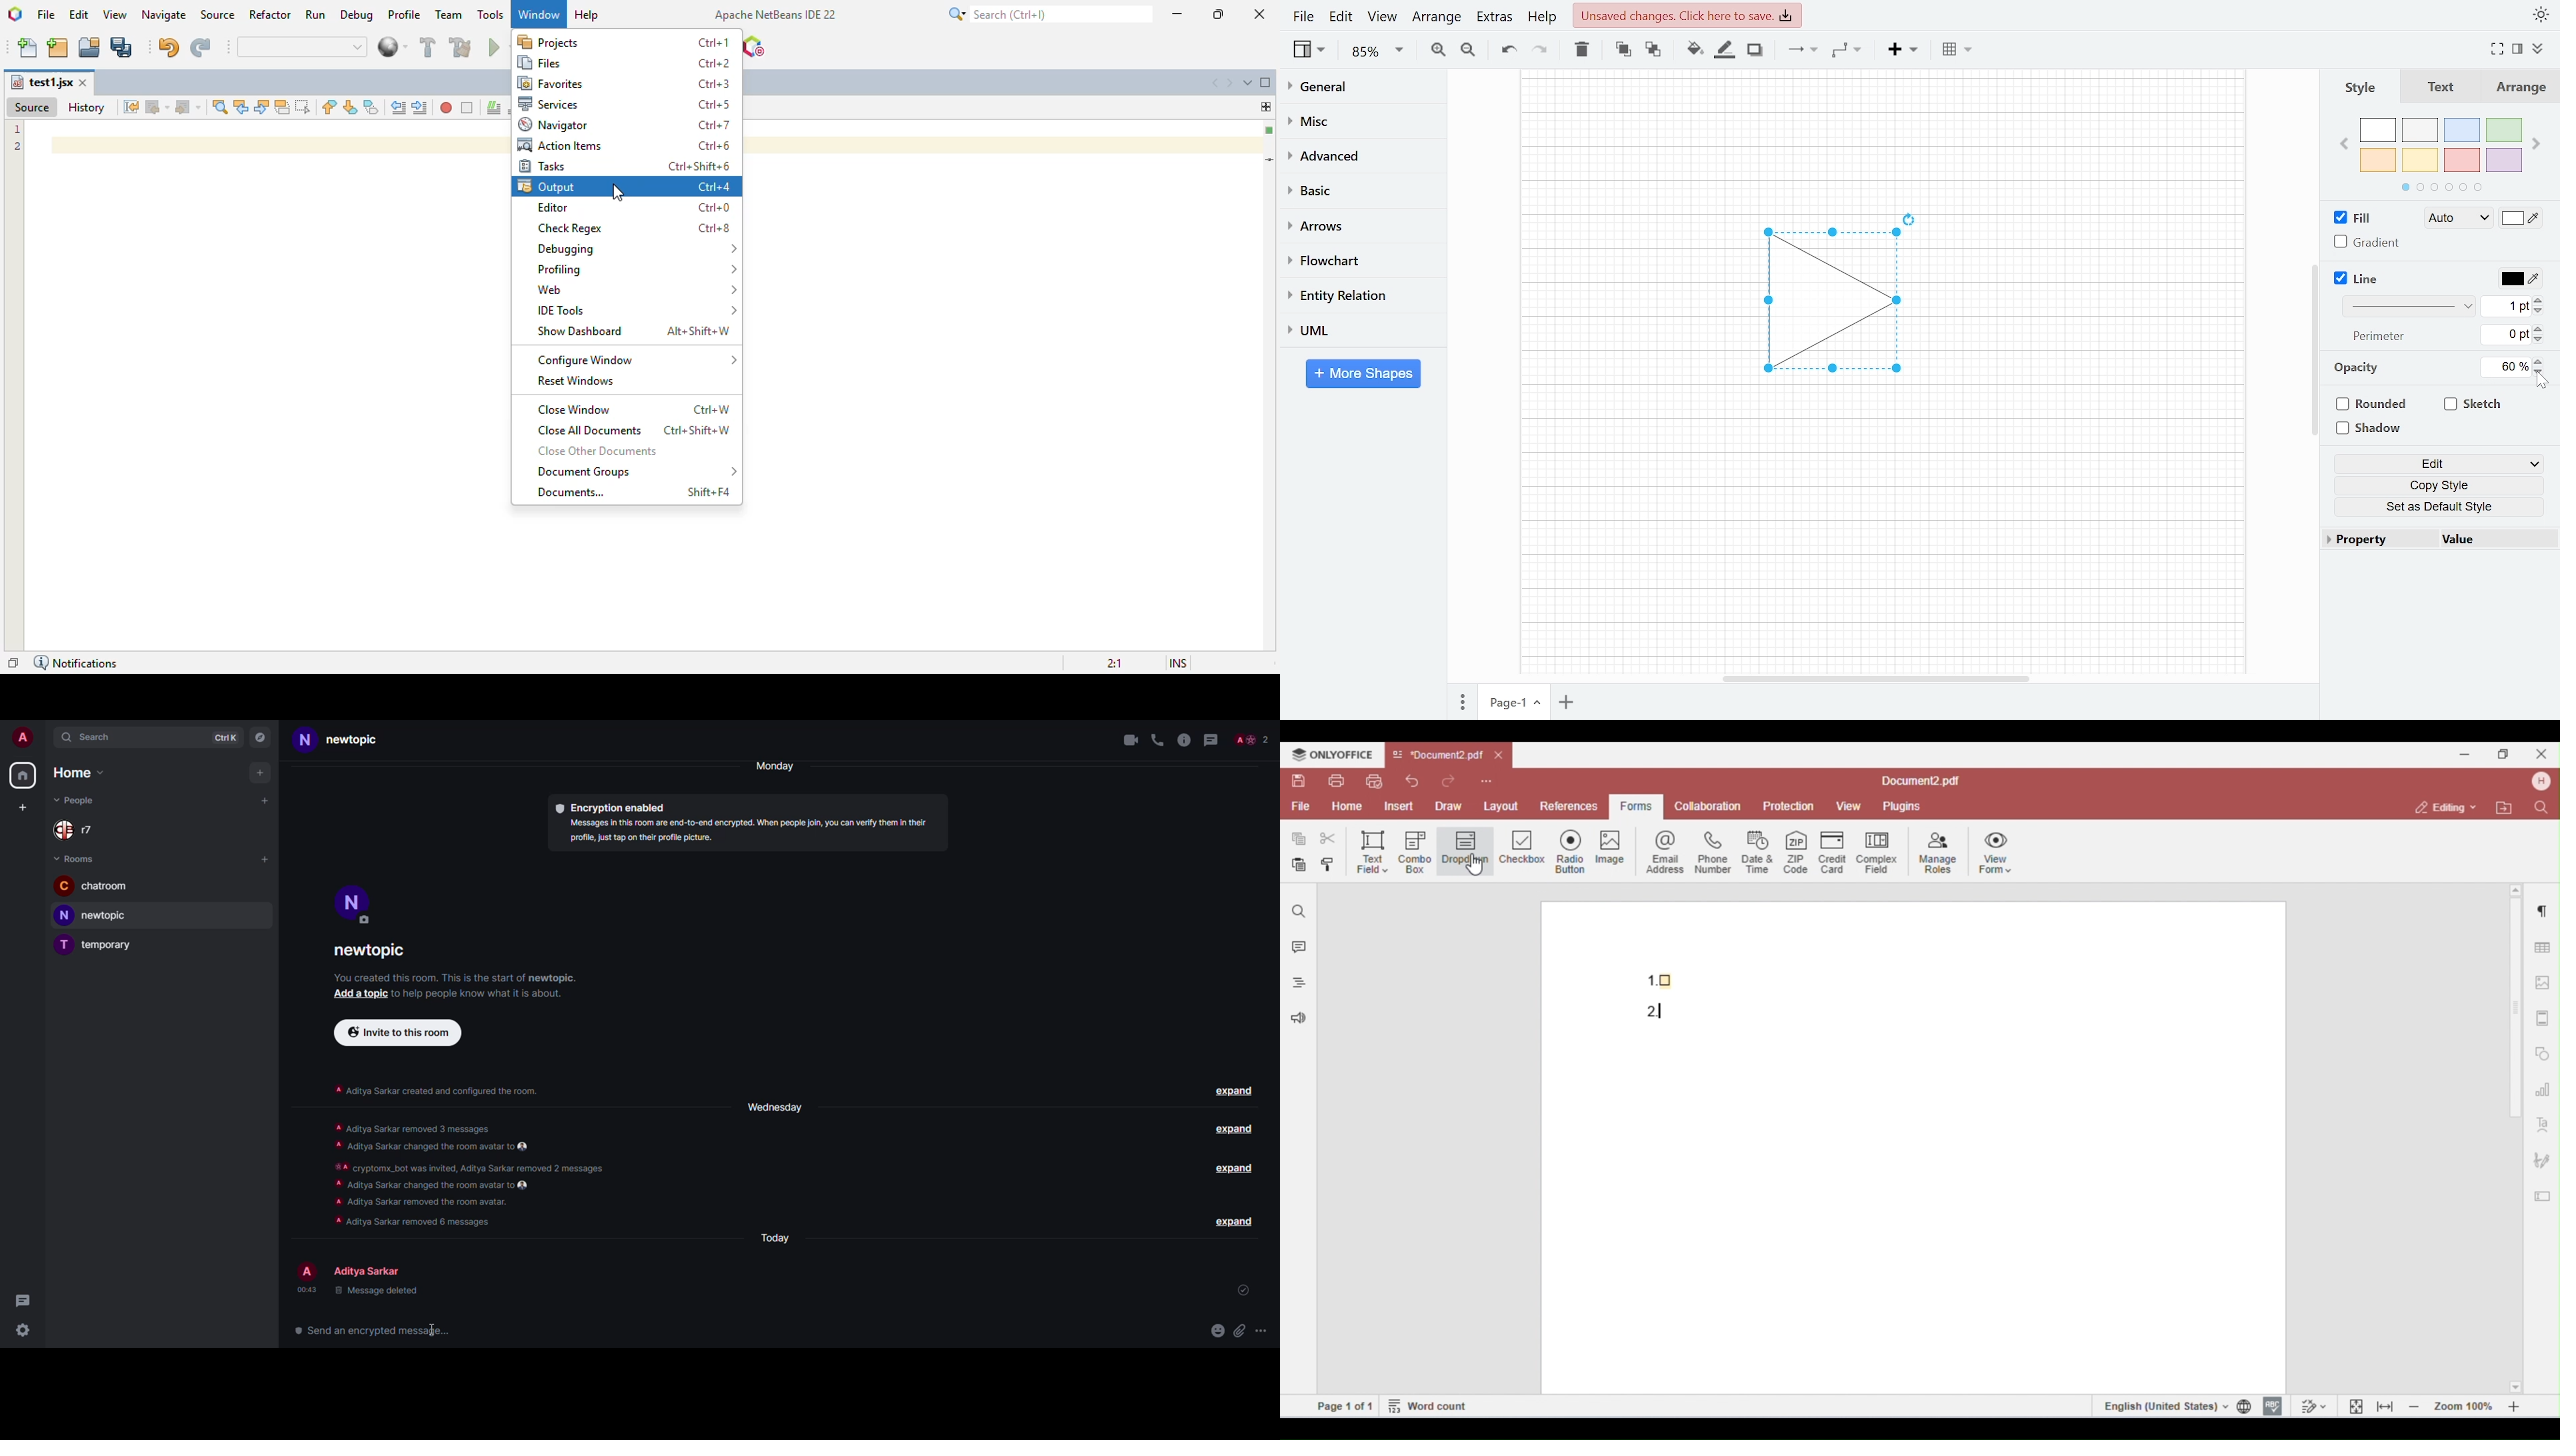 This screenshot has height=1456, width=2576. I want to click on threads, so click(23, 1298).